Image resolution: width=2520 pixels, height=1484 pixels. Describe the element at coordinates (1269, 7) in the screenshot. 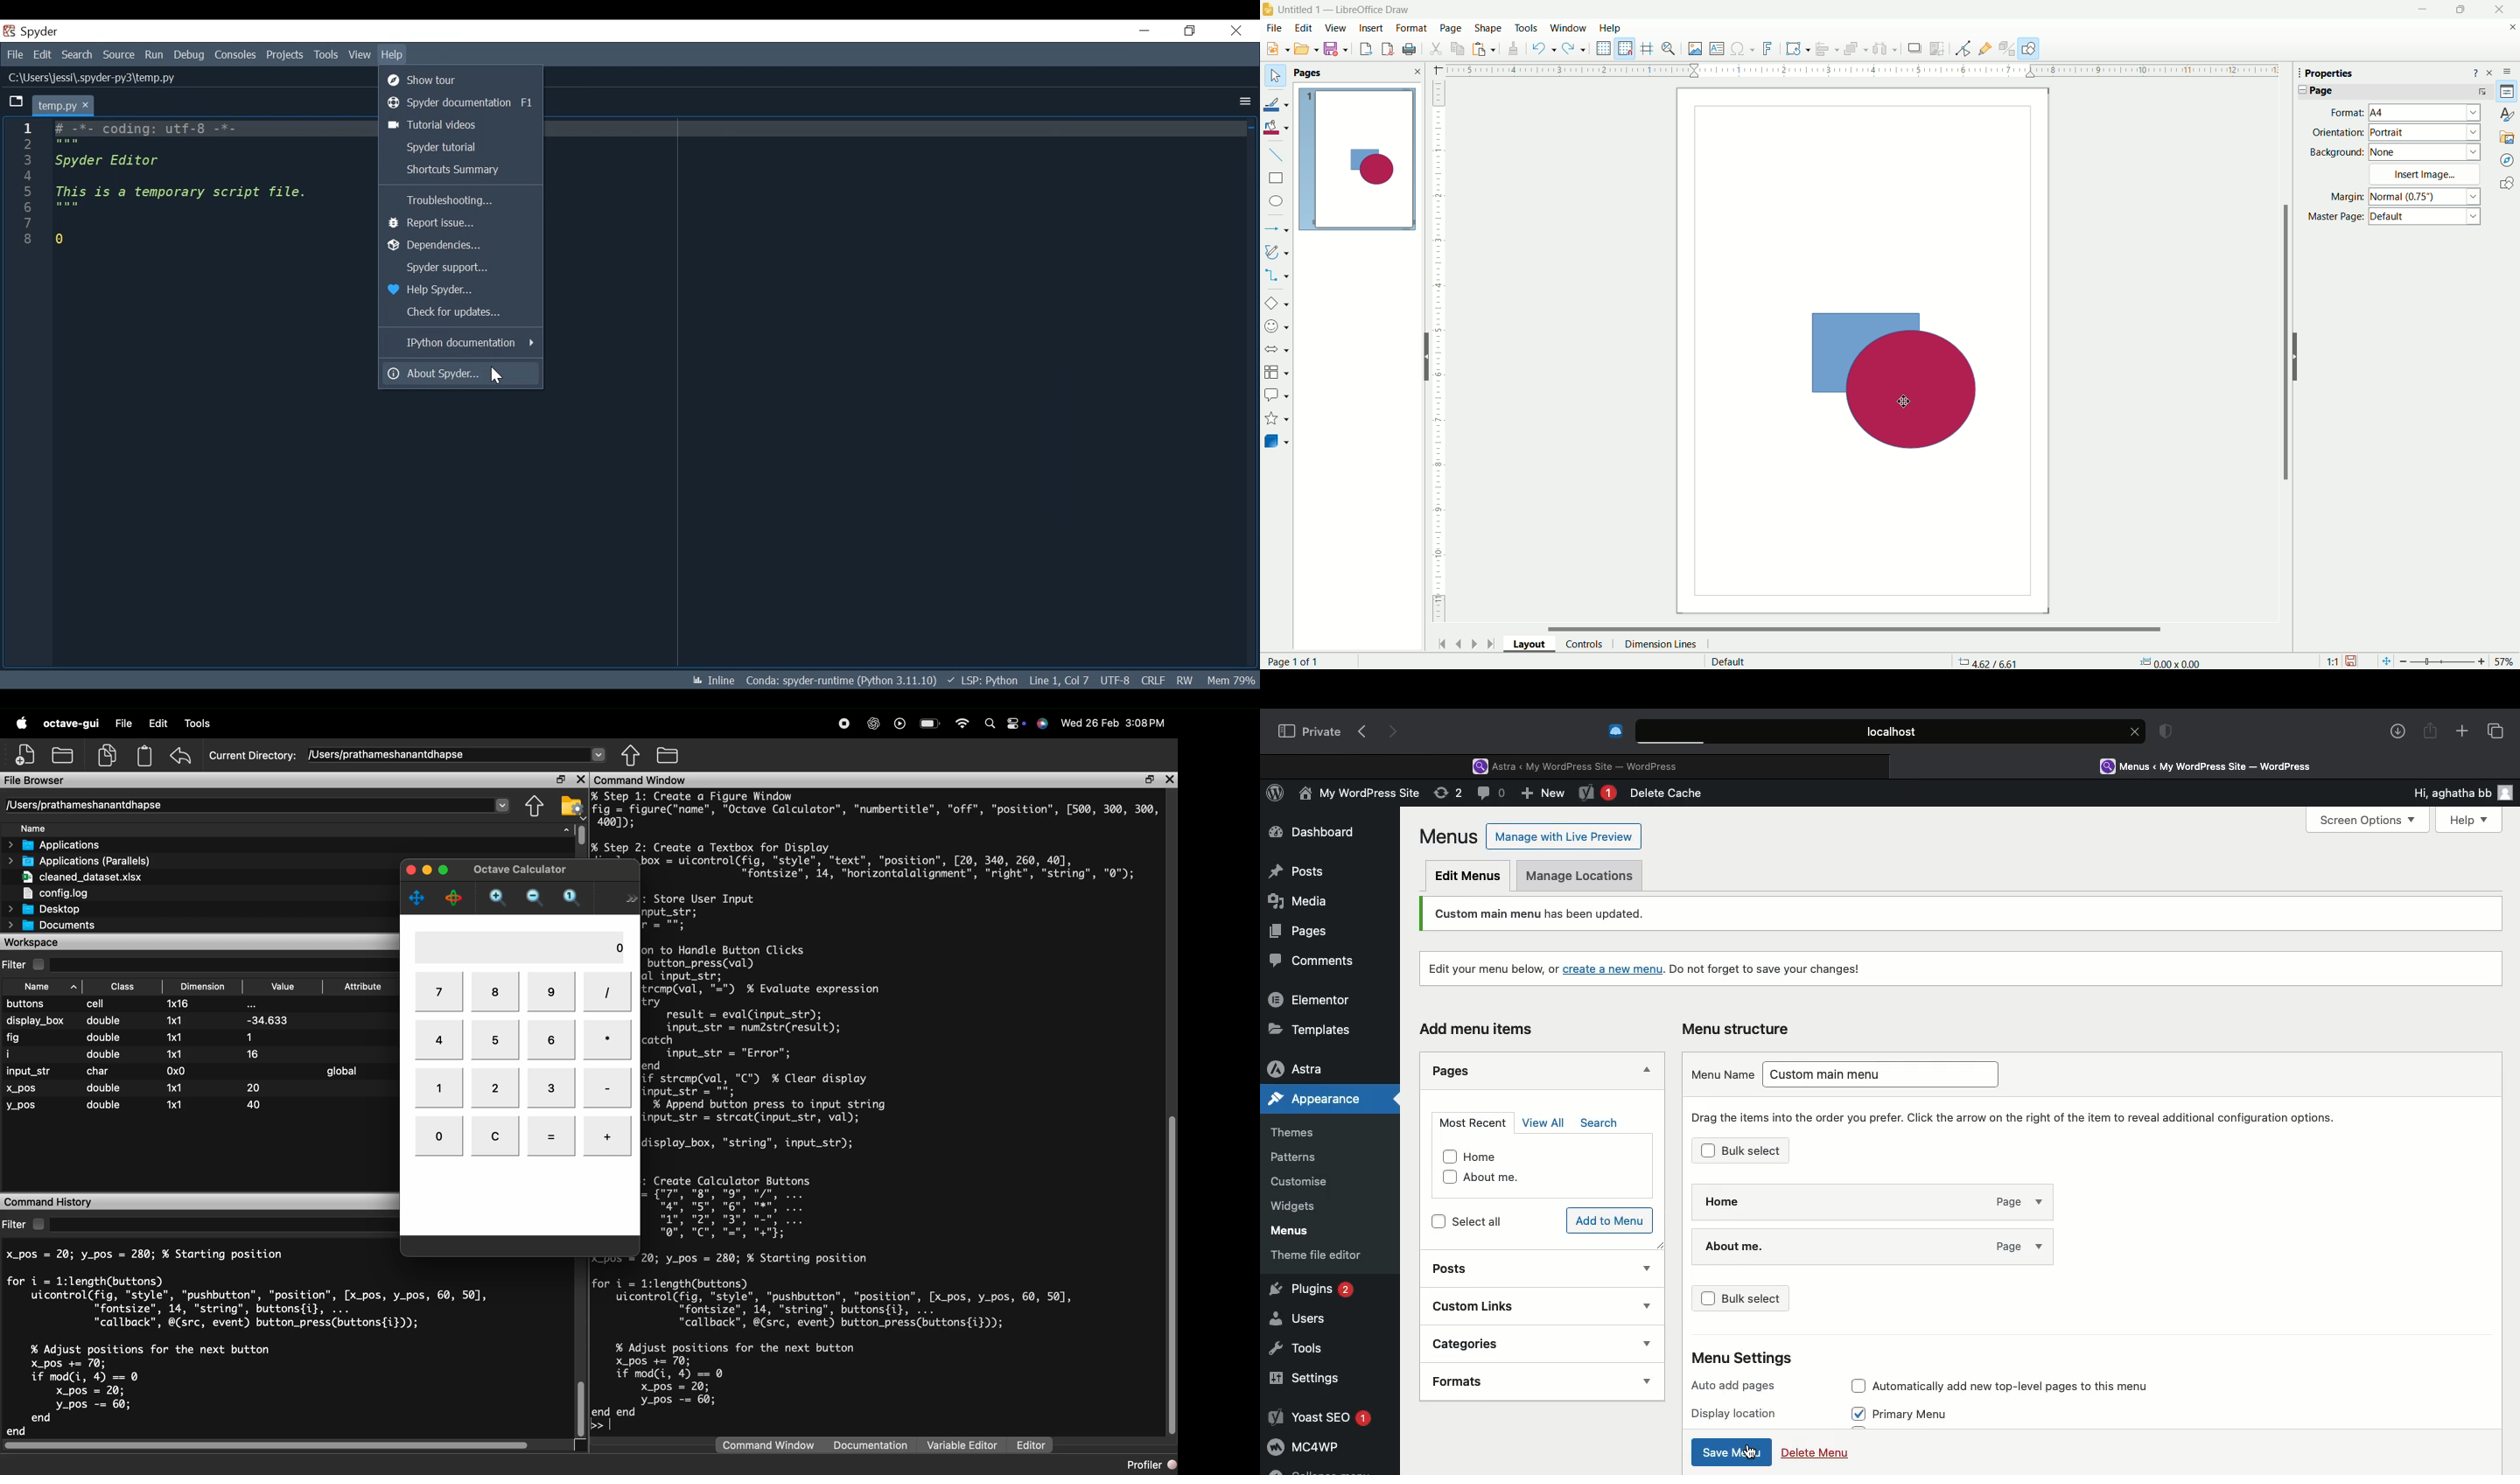

I see `logo` at that location.